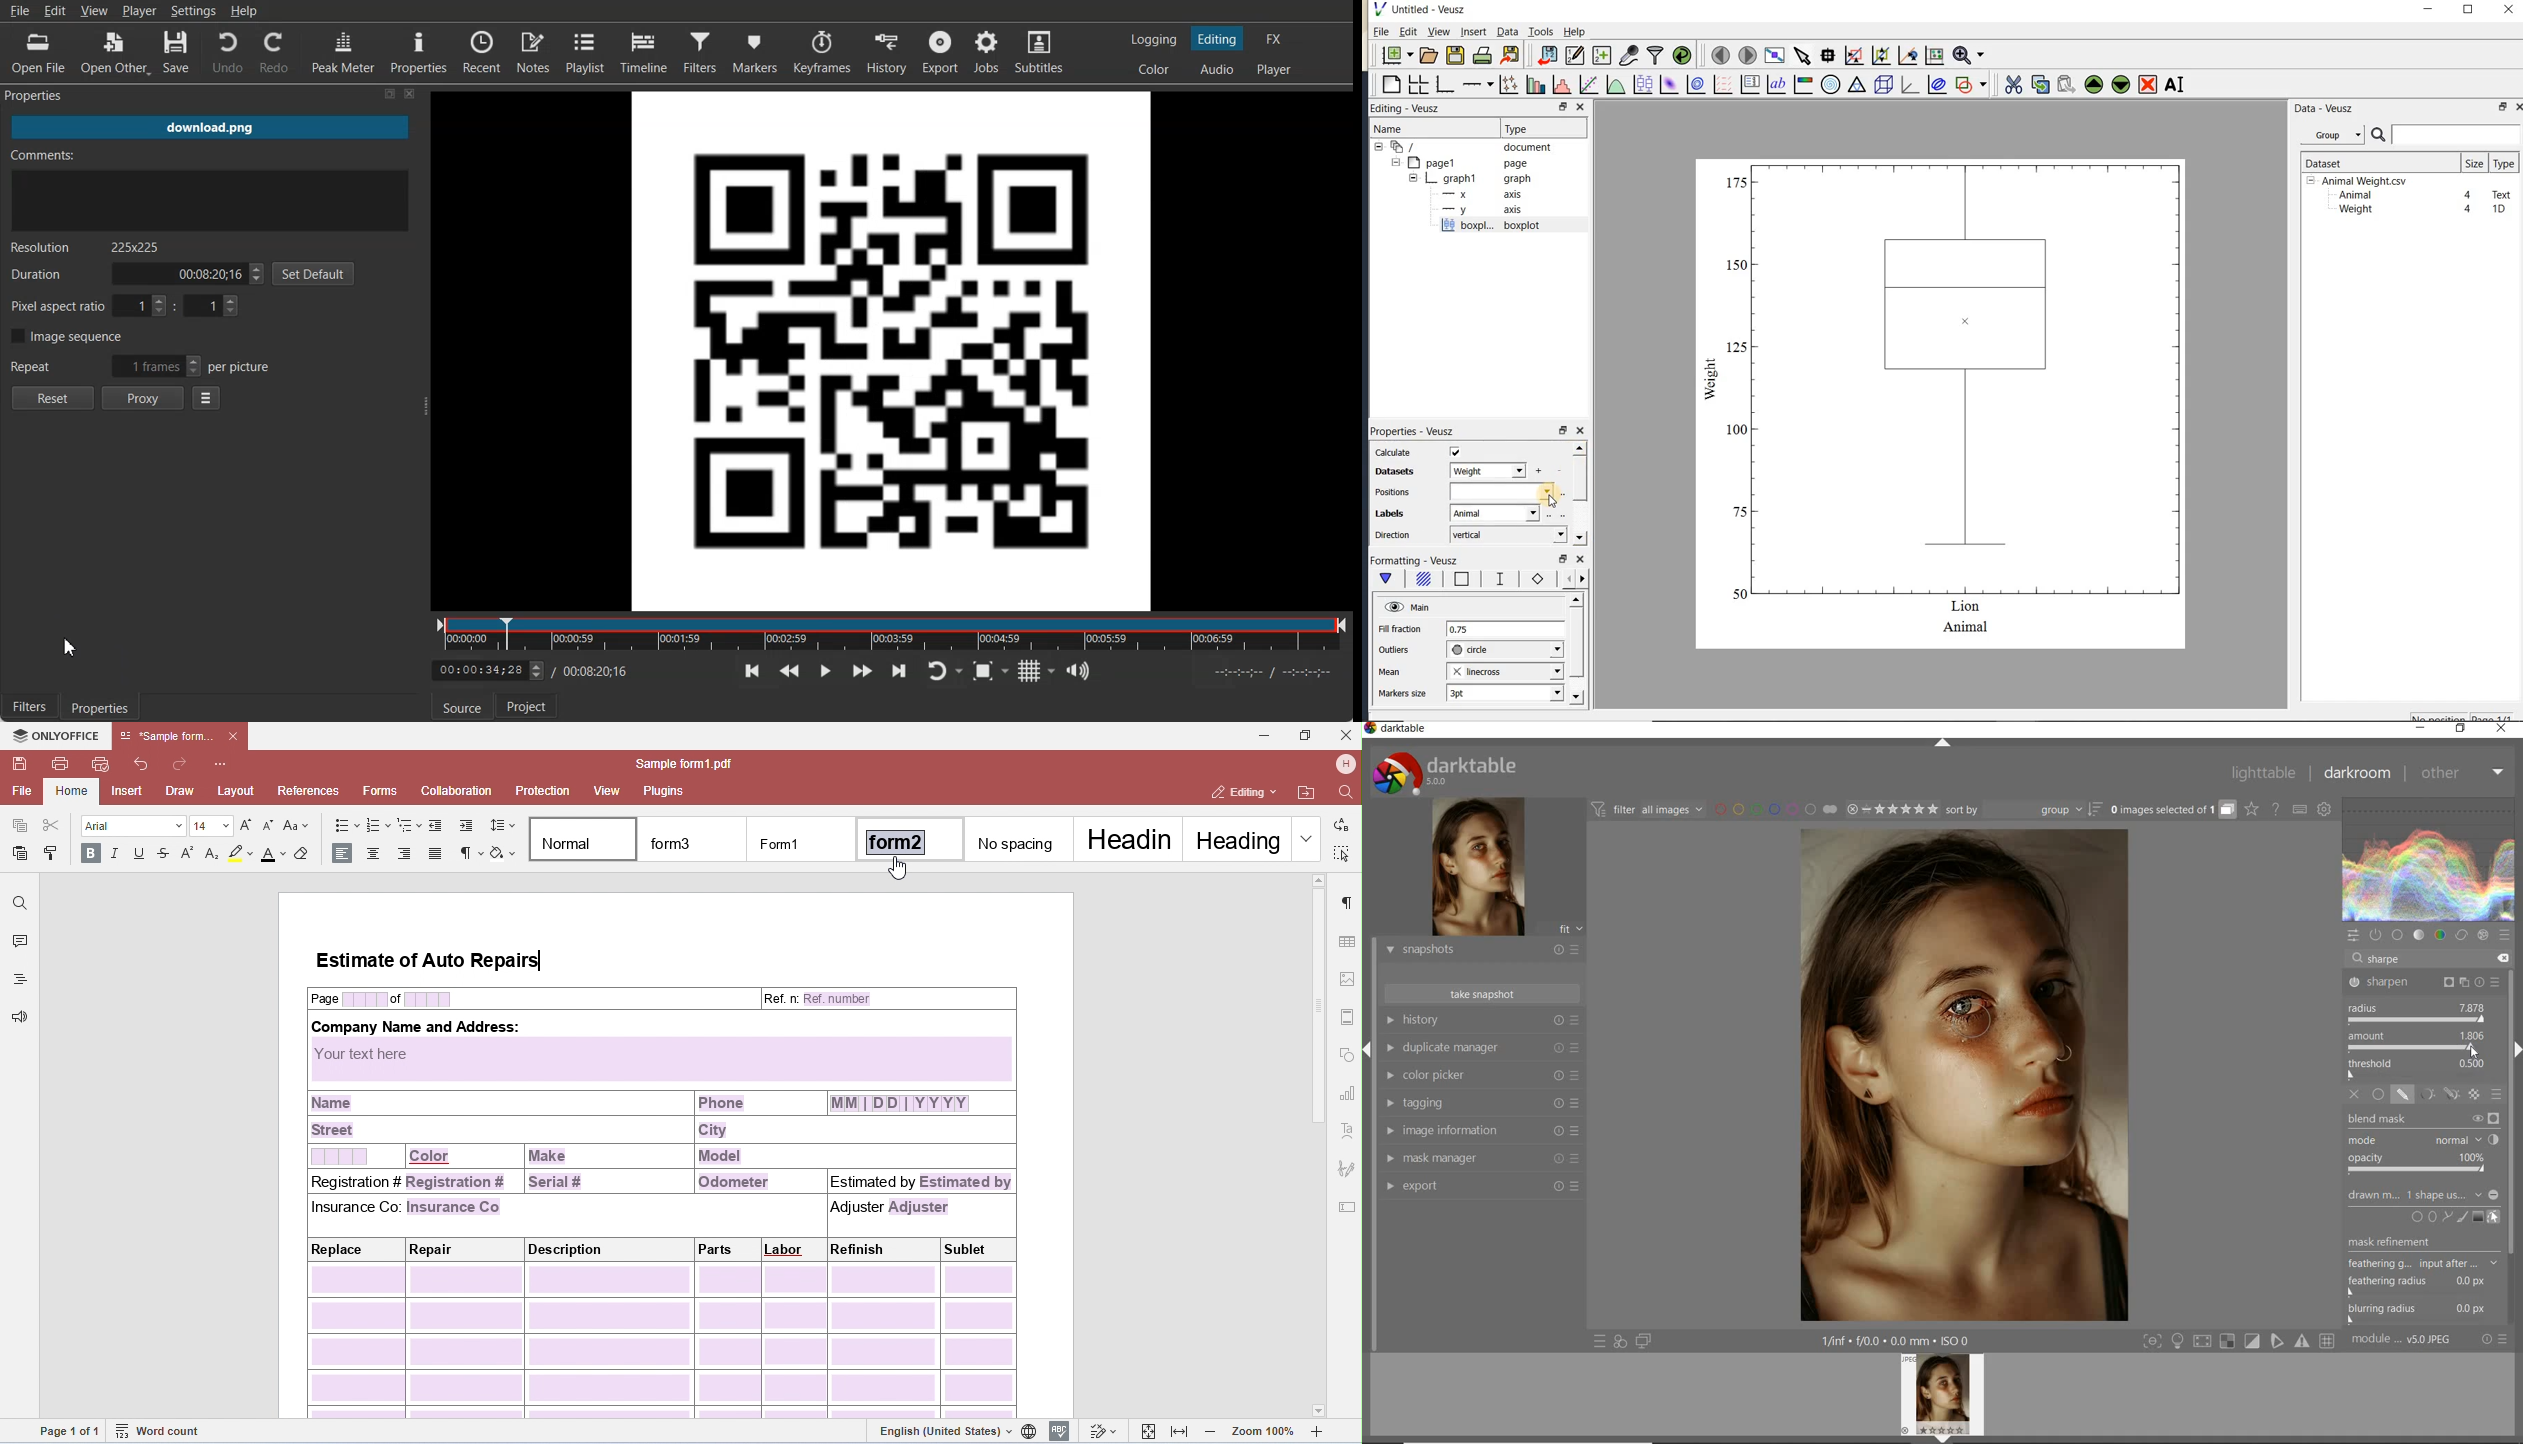 The height and width of the screenshot is (1456, 2548). Describe the element at coordinates (114, 52) in the screenshot. I see `Open Other` at that location.